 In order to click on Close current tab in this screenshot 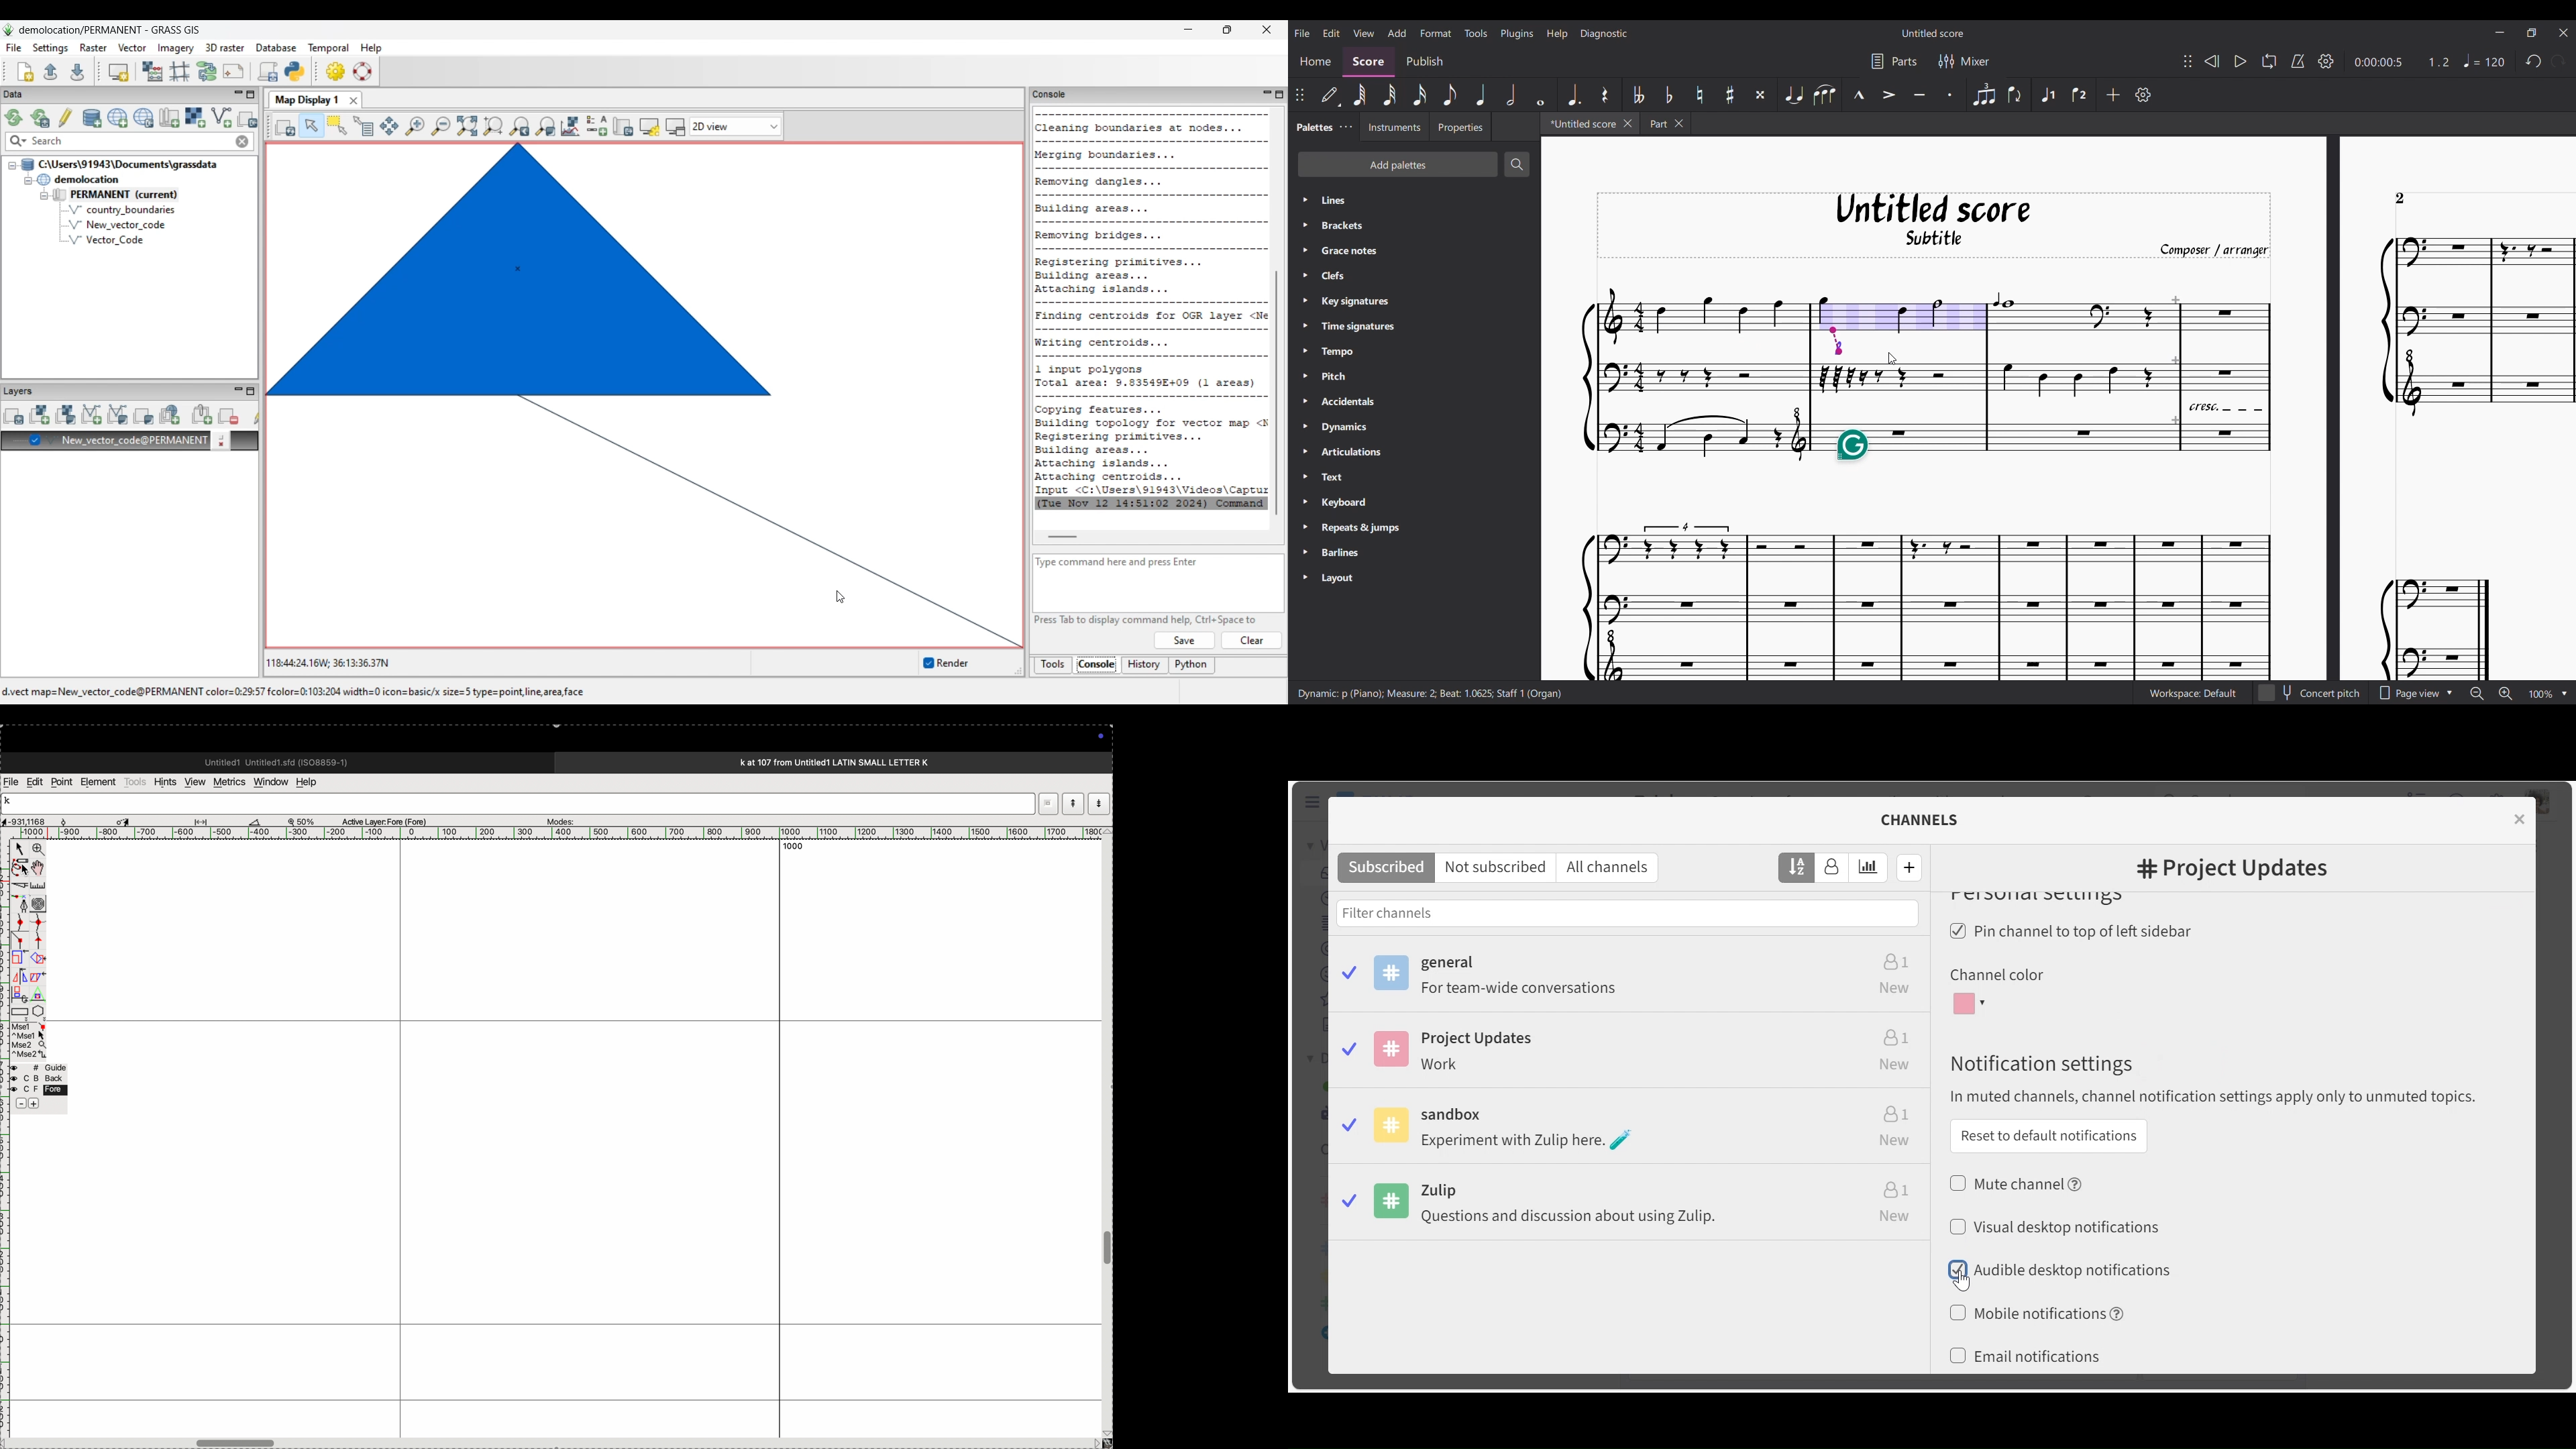, I will do `click(1627, 123)`.